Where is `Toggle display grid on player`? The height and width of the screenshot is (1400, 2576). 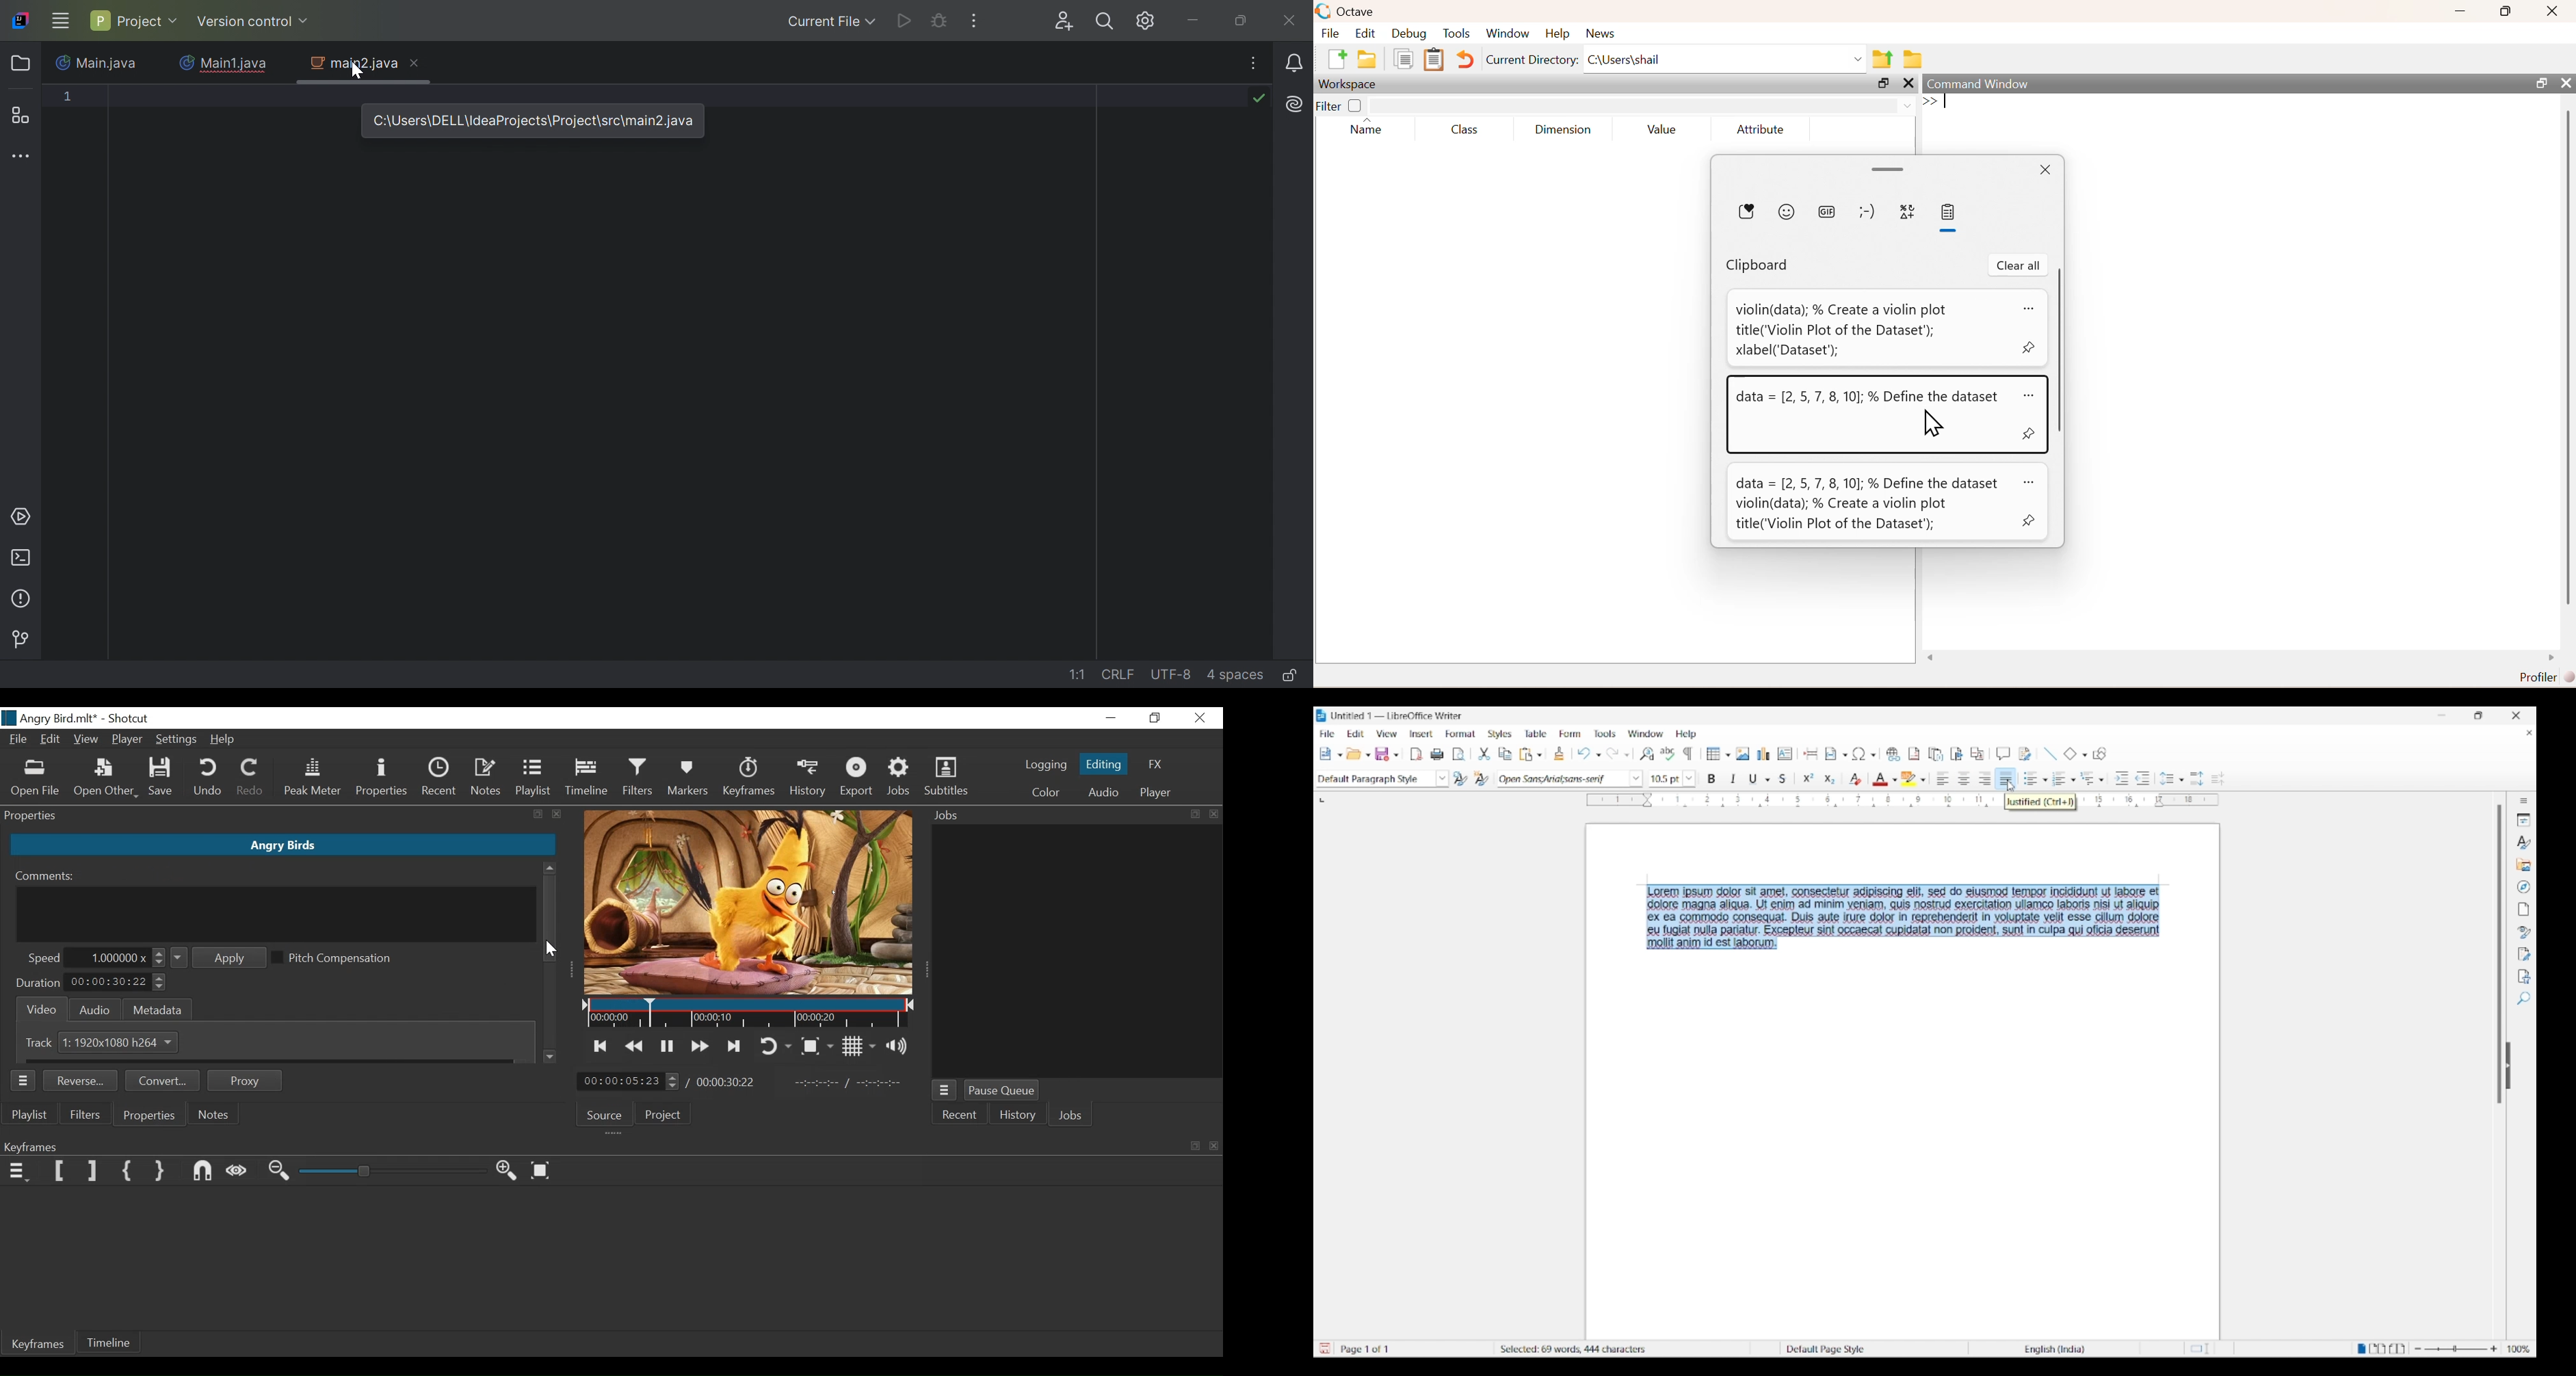
Toggle display grid on player is located at coordinates (858, 1047).